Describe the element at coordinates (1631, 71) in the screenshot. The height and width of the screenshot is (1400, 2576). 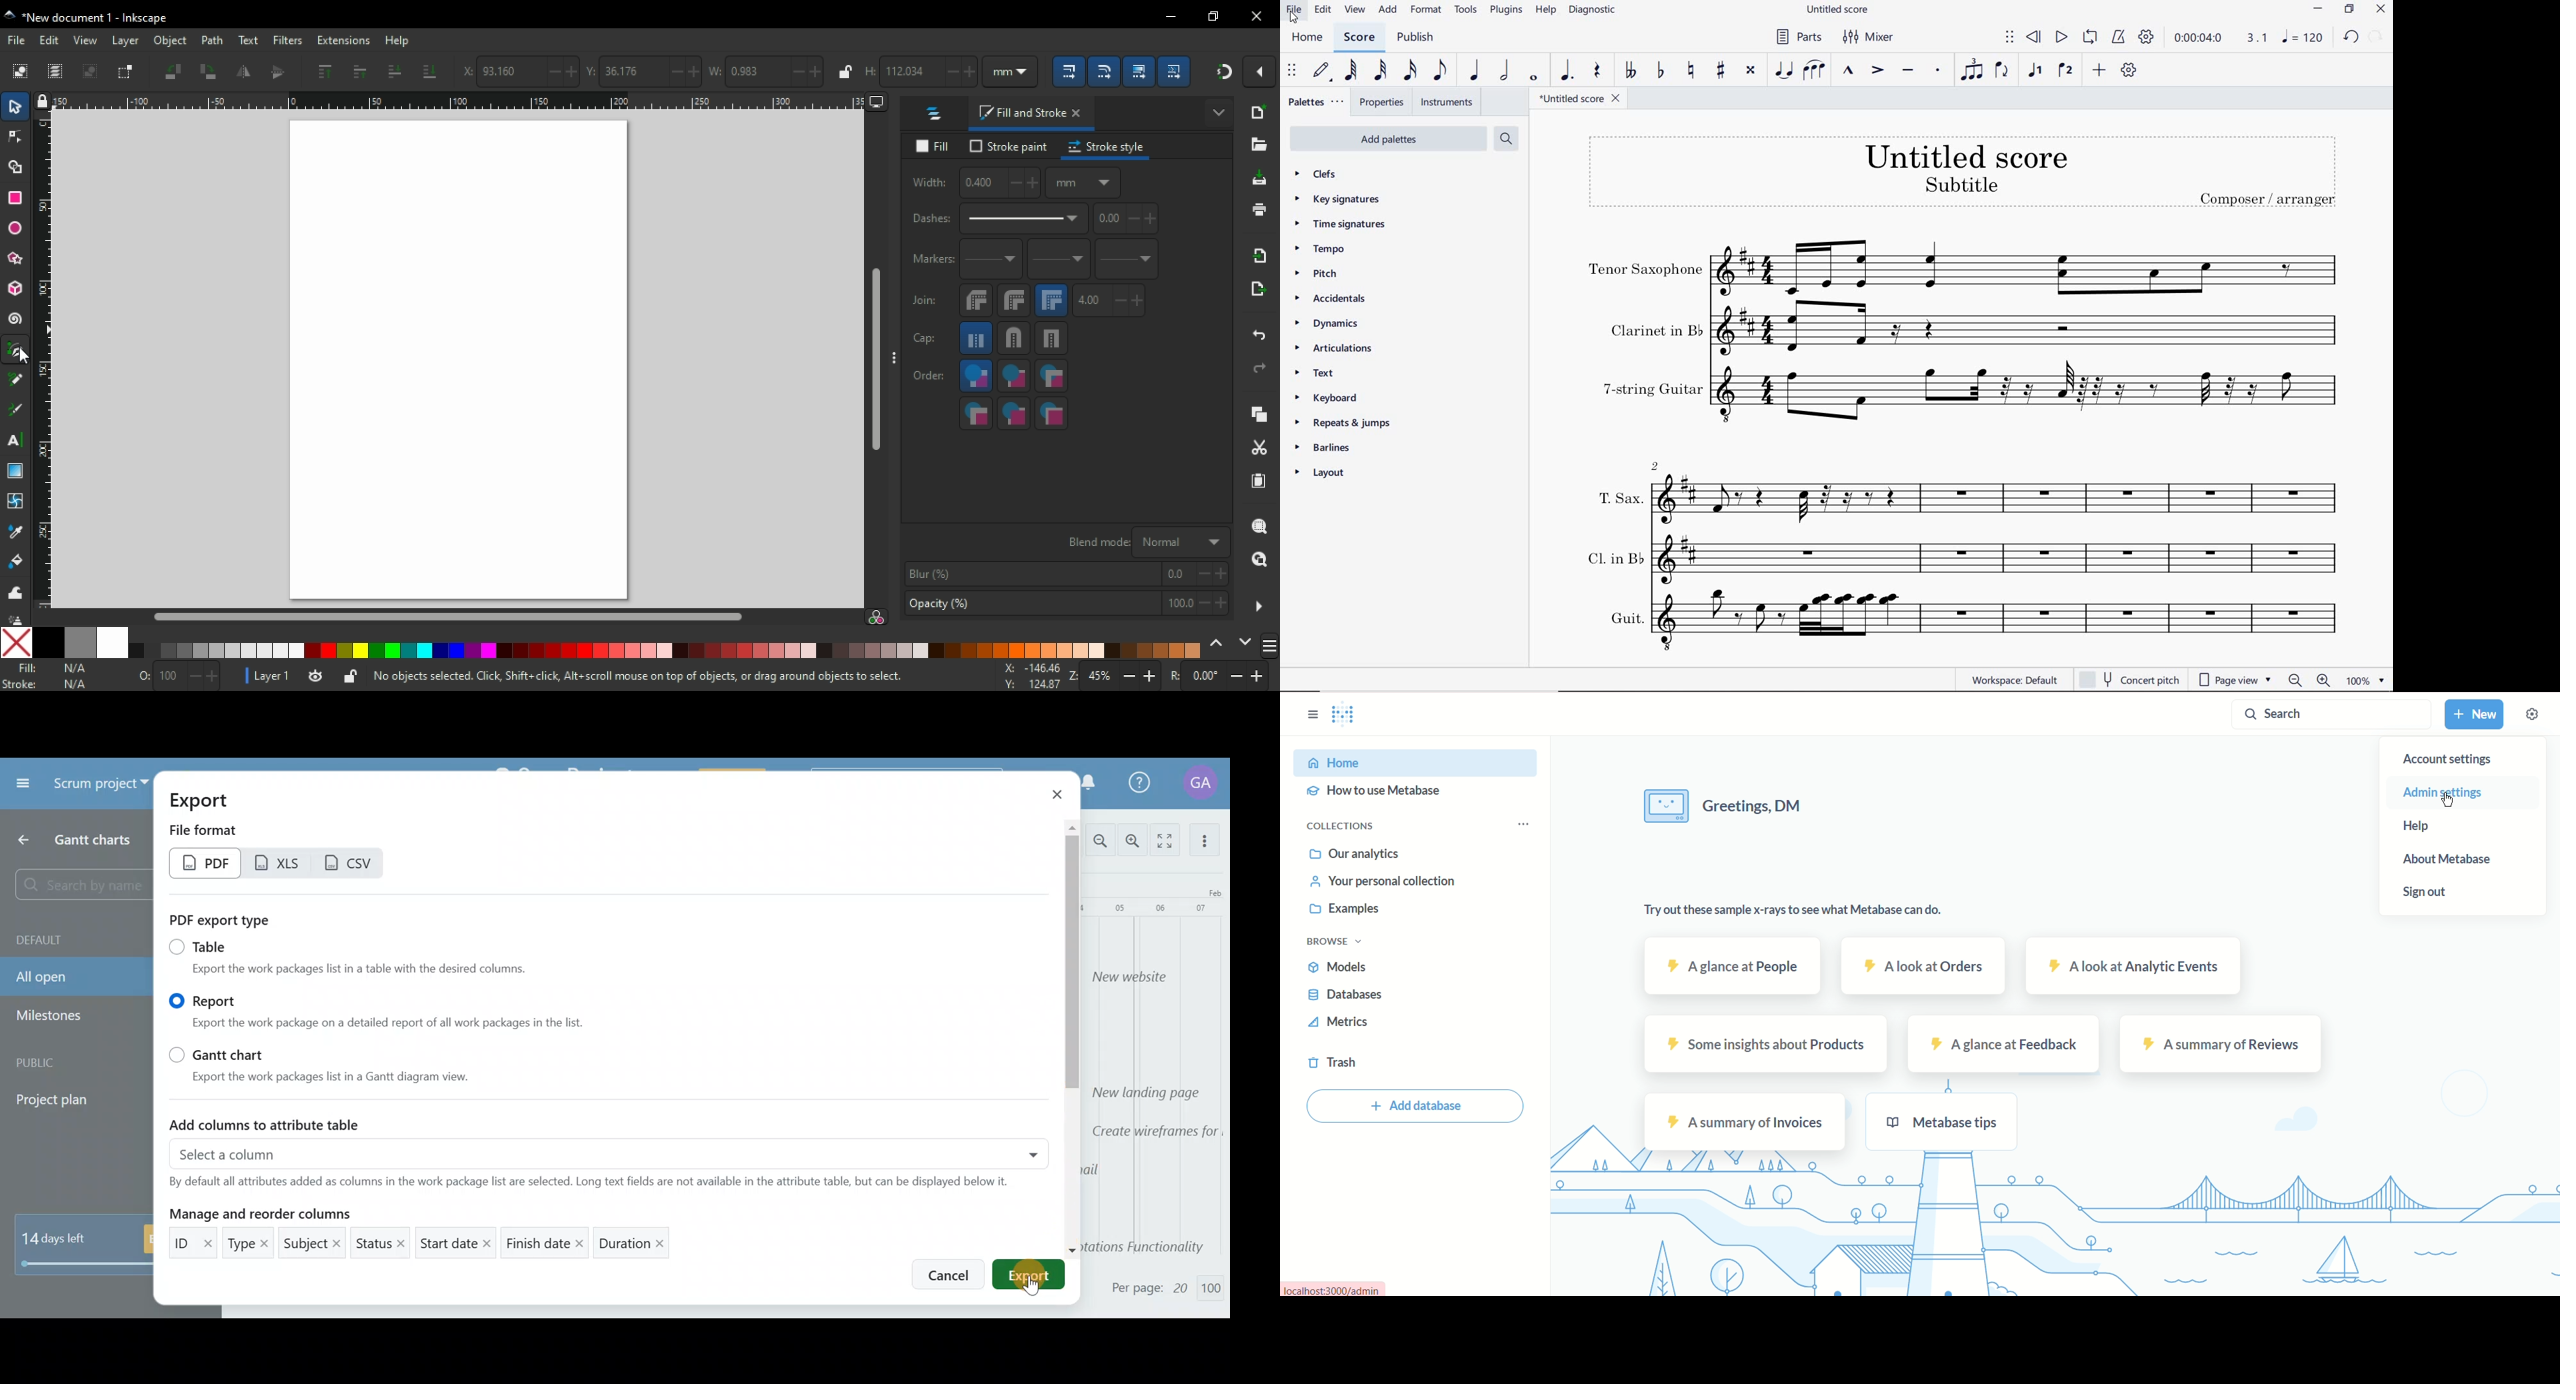
I see `TOGGLE DOUBLE-FLAT` at that location.